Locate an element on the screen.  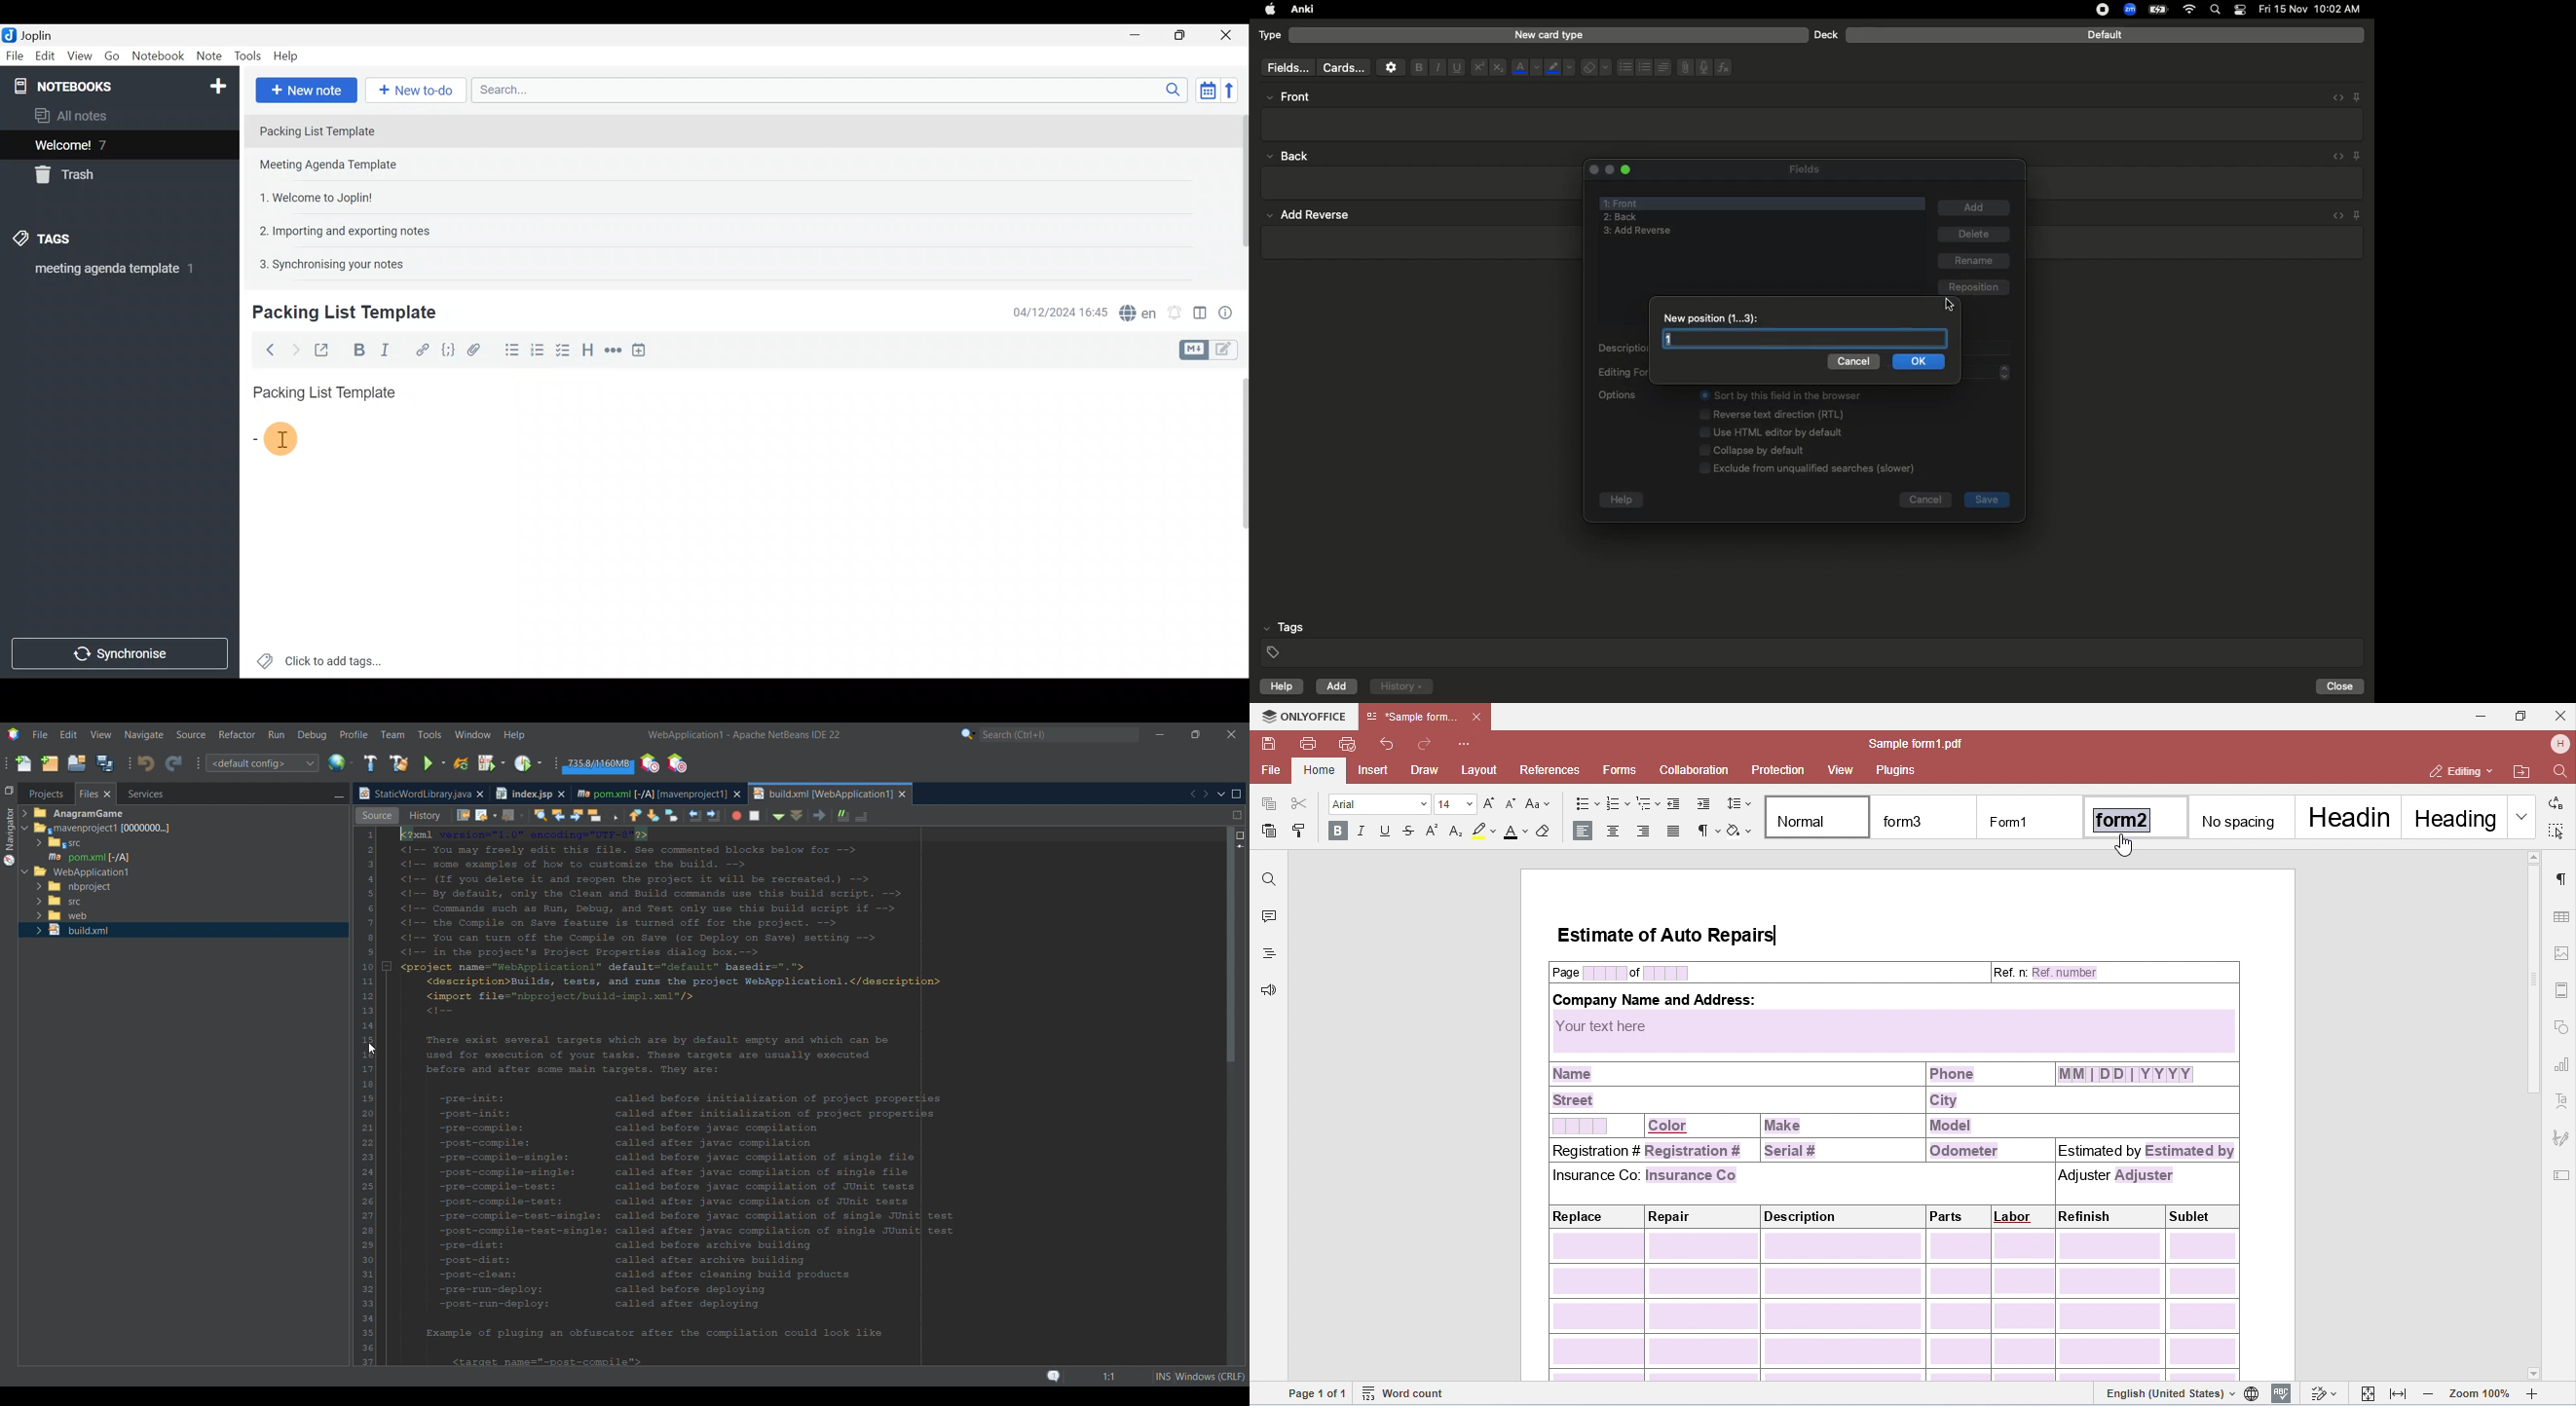
View is located at coordinates (81, 56).